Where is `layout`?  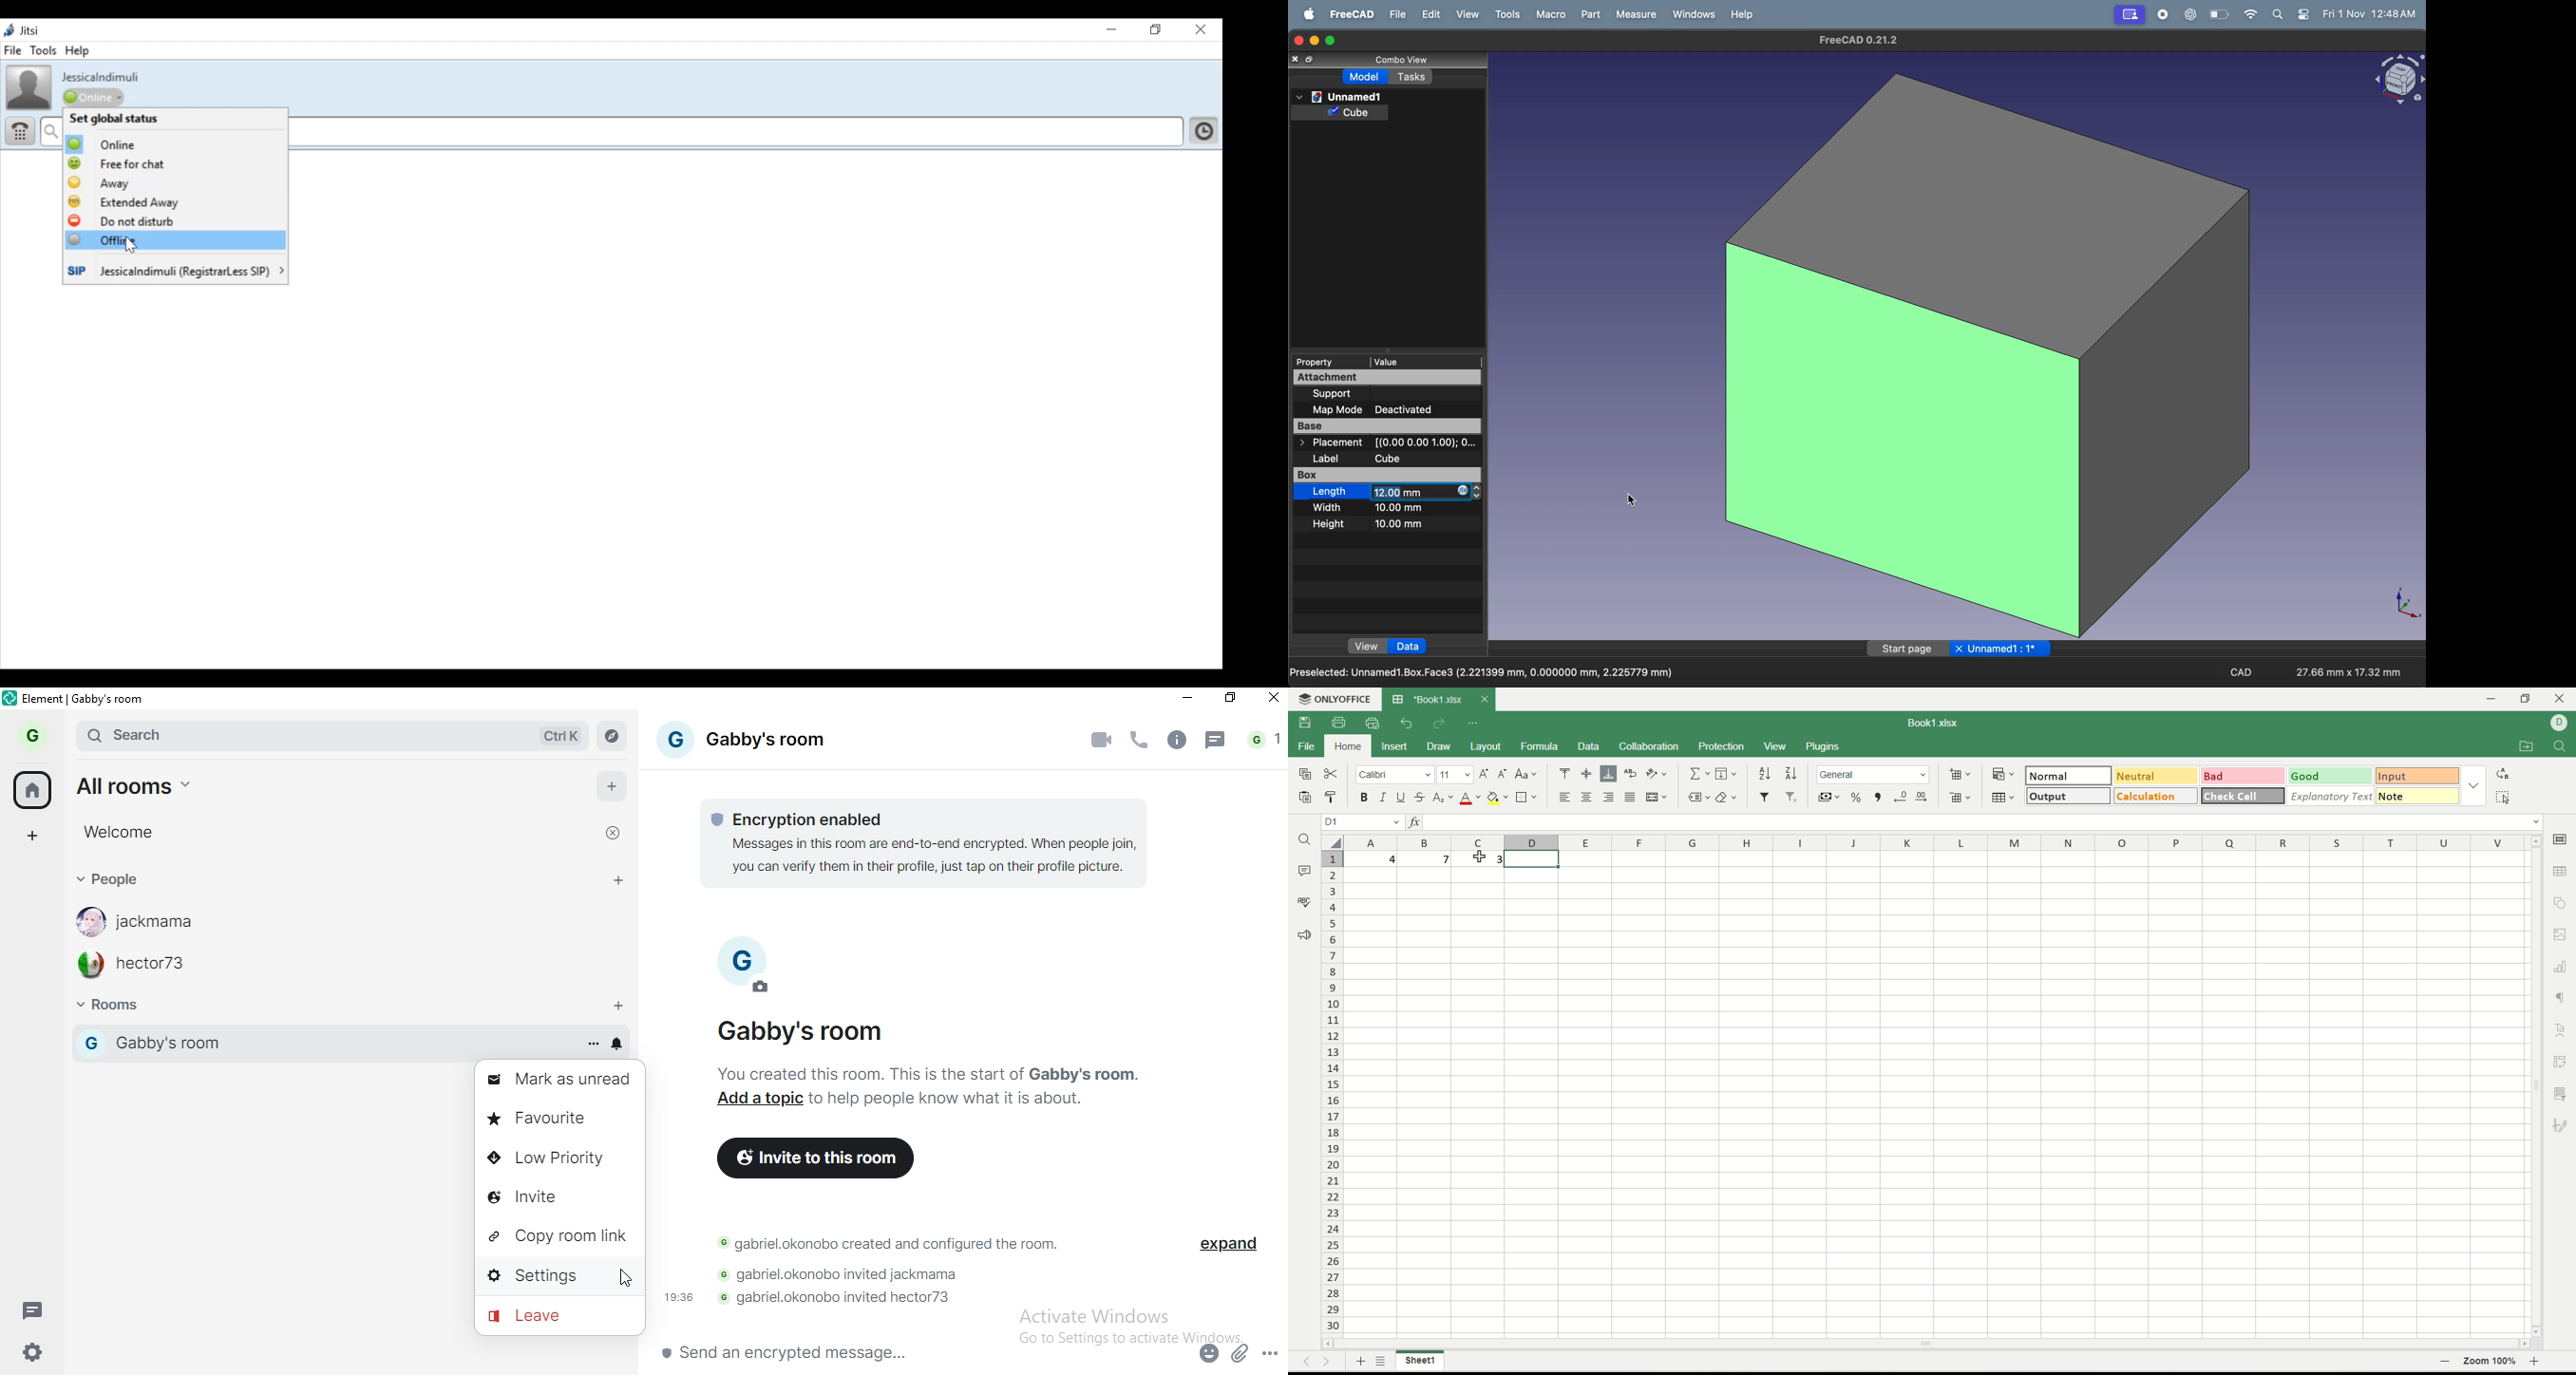 layout is located at coordinates (1485, 746).